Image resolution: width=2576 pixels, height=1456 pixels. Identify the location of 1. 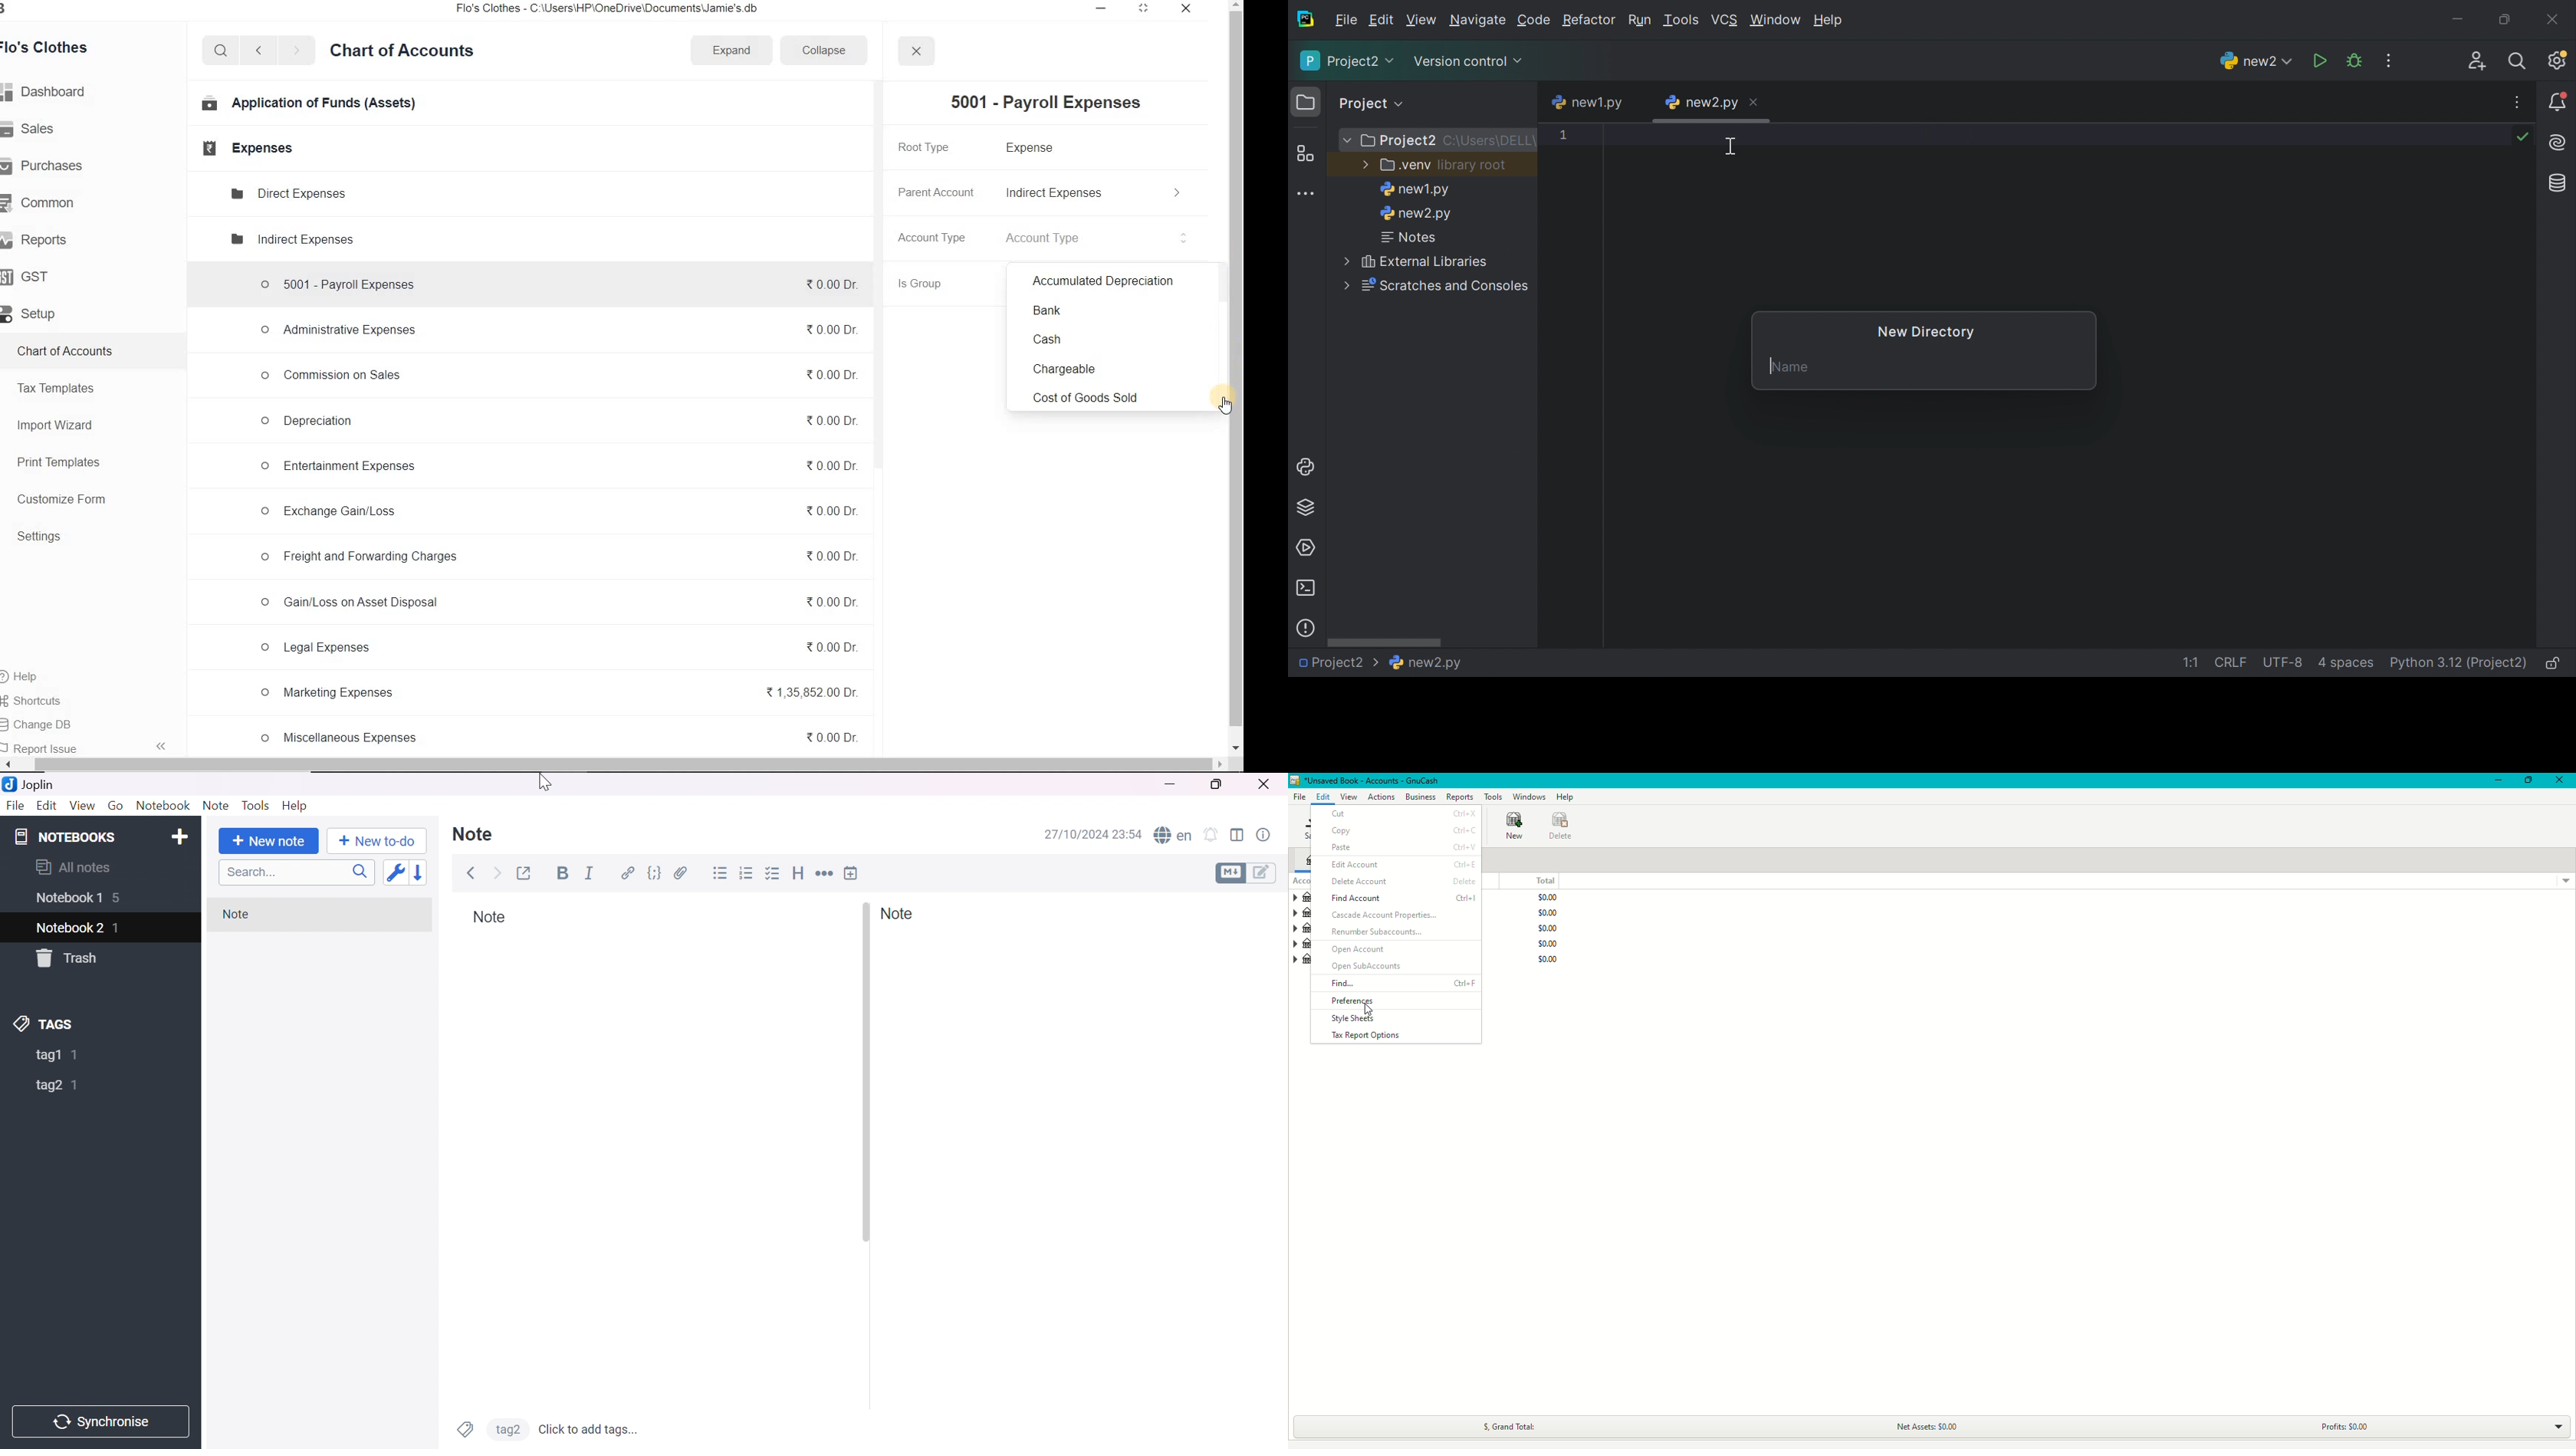
(119, 928).